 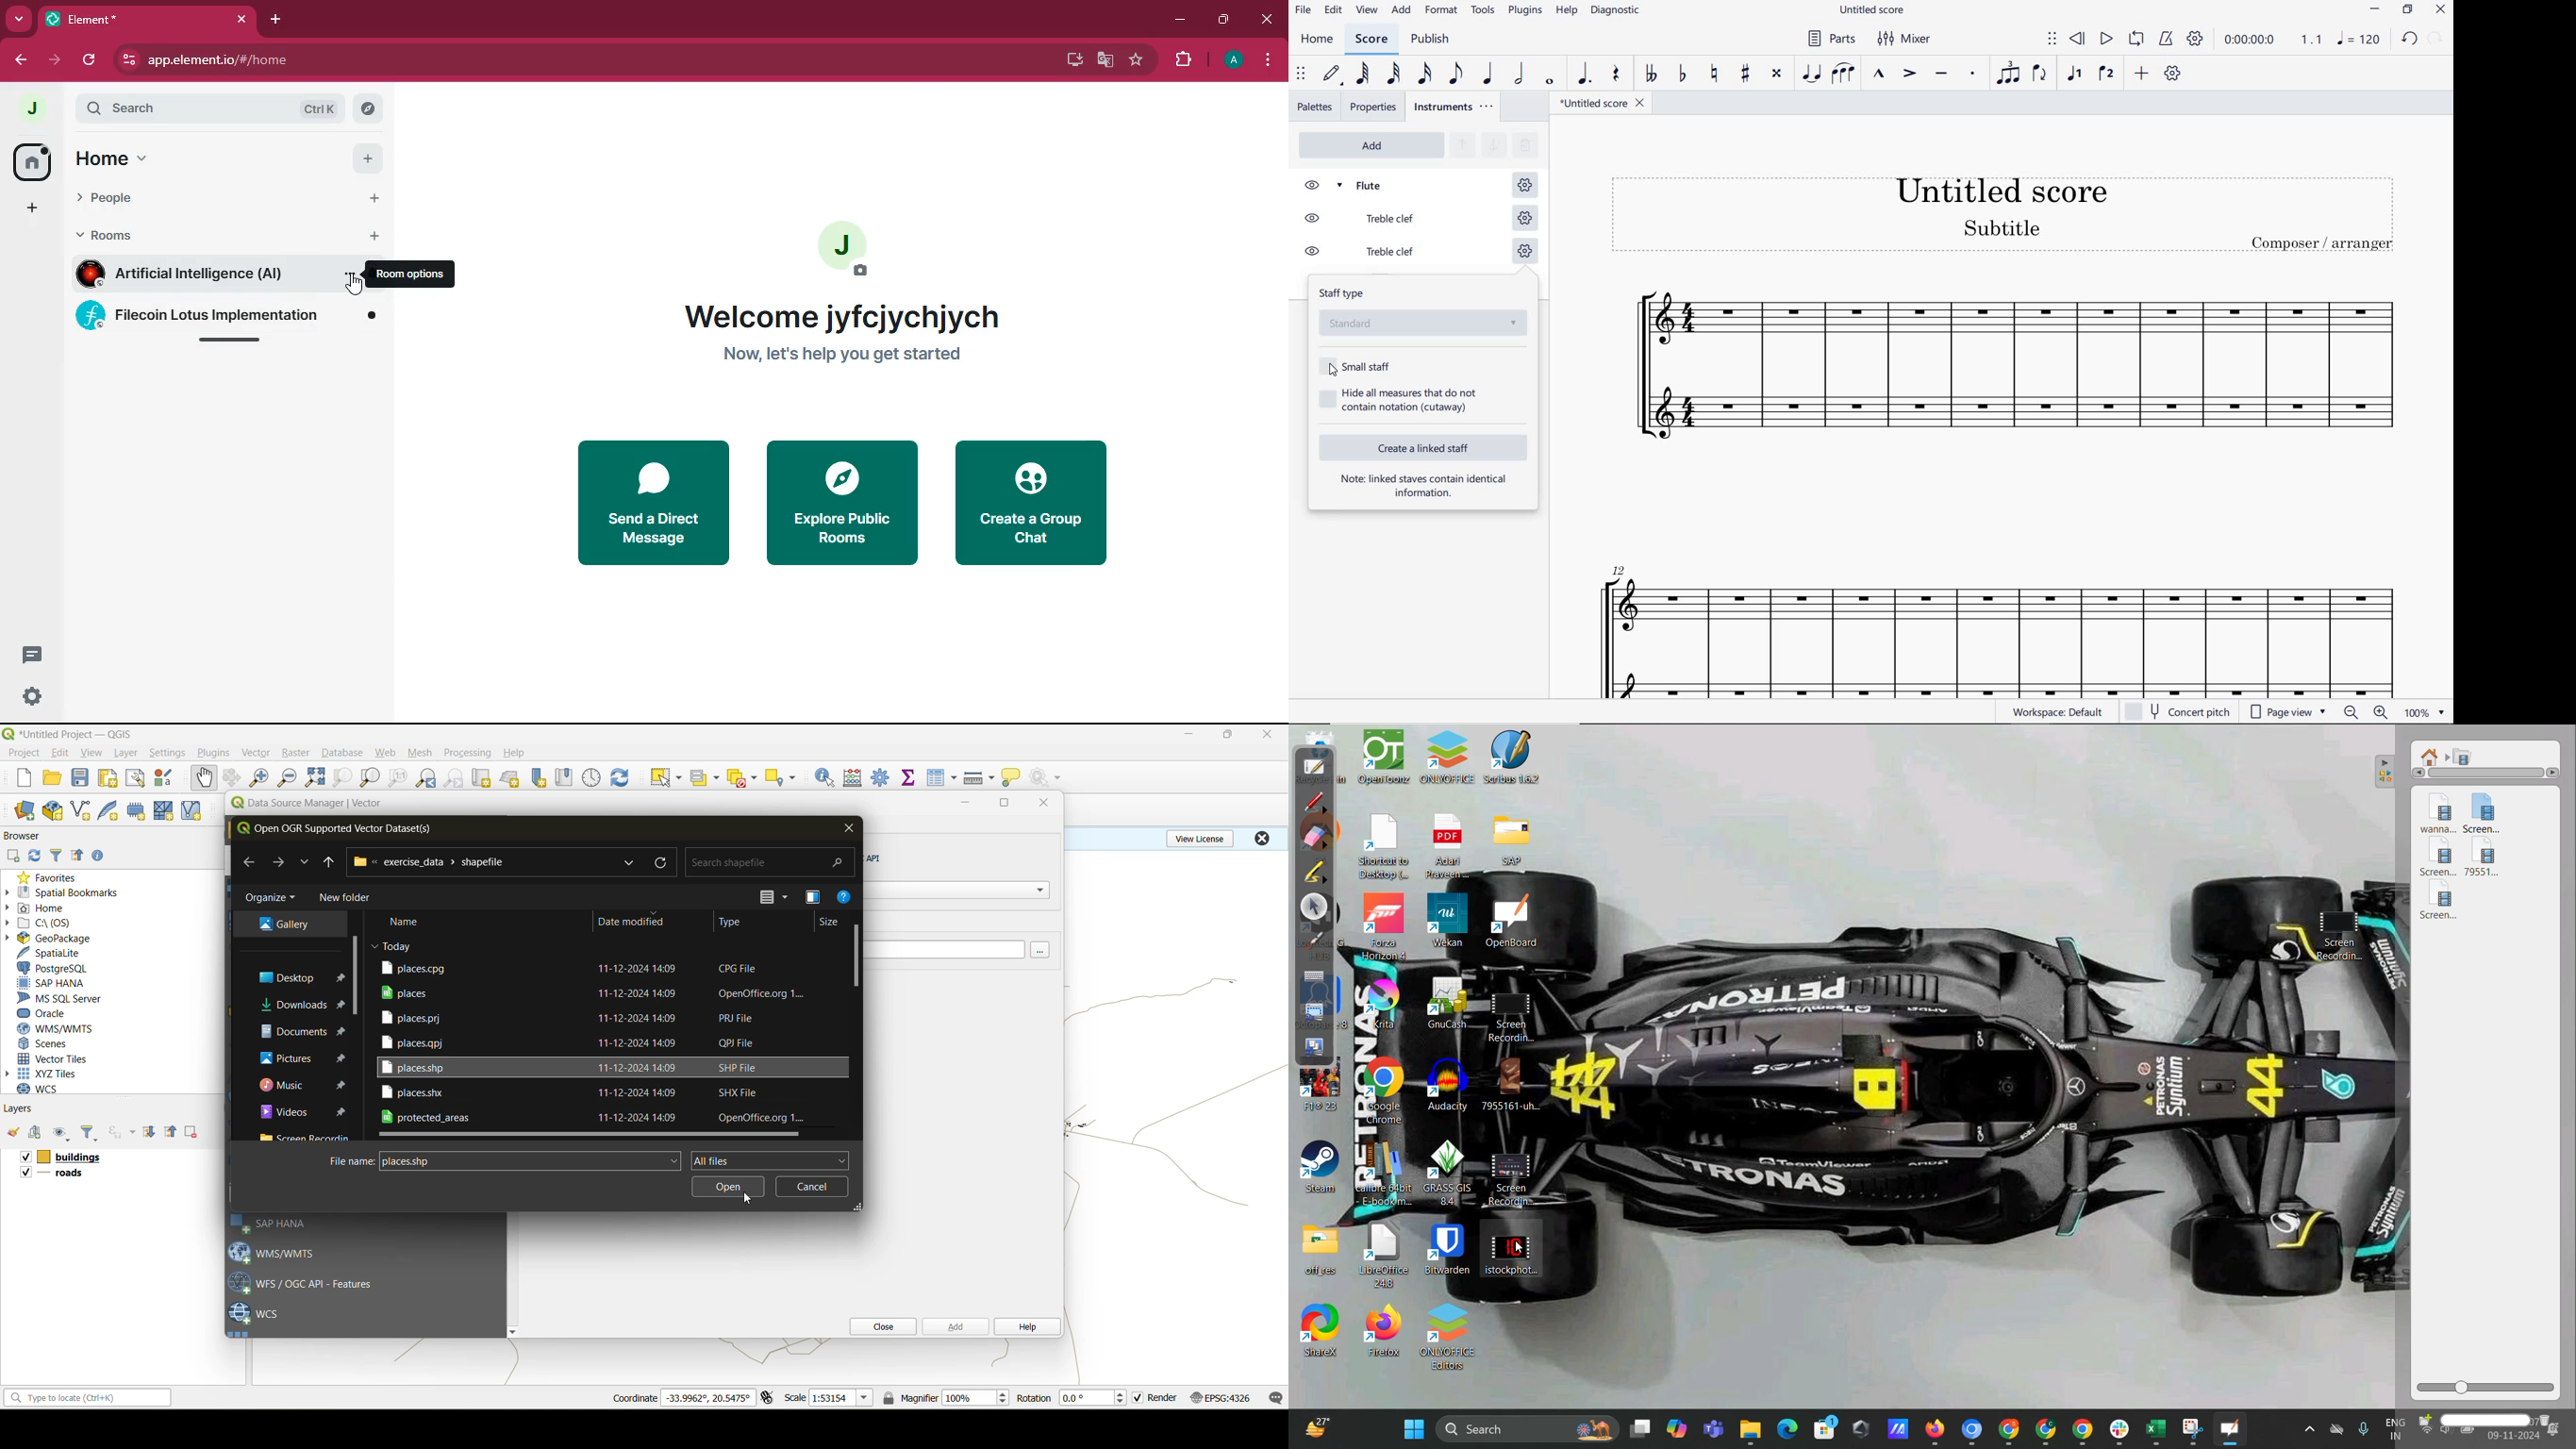 What do you see at coordinates (1515, 839) in the screenshot?
I see `SAP` at bounding box center [1515, 839].